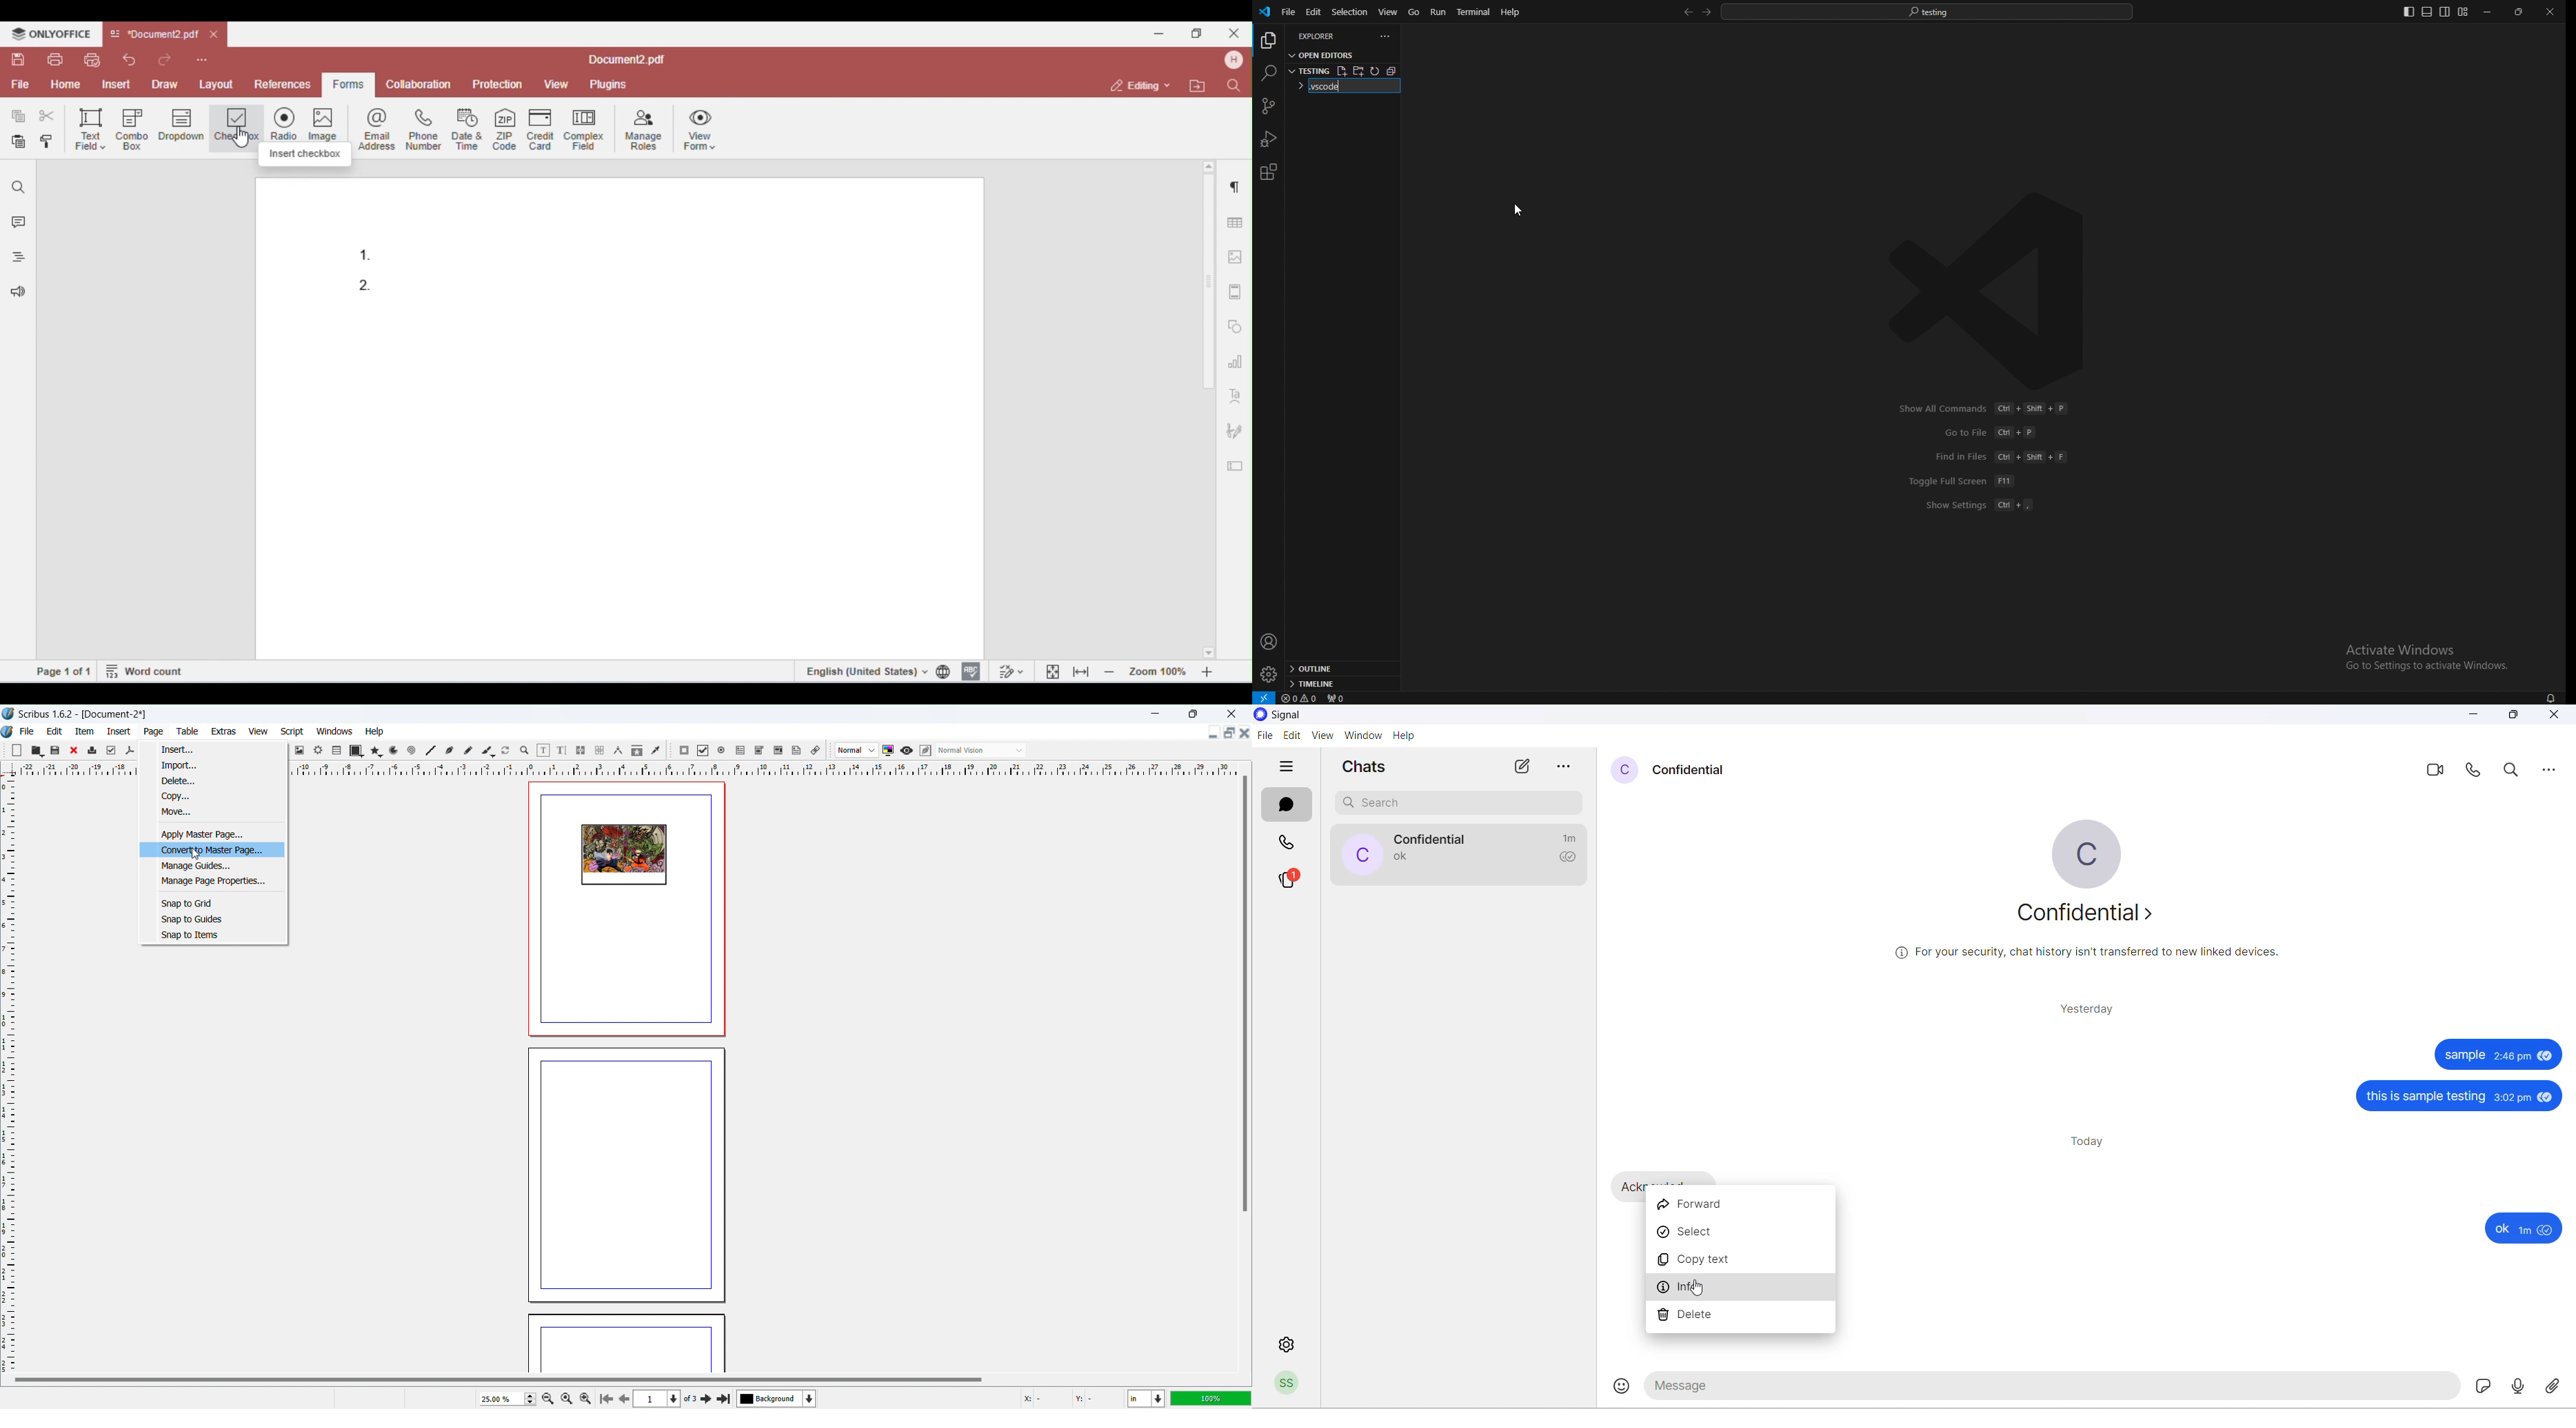 This screenshot has height=1428, width=2576. What do you see at coordinates (2462, 1135) in the screenshot?
I see `sent messages` at bounding box center [2462, 1135].